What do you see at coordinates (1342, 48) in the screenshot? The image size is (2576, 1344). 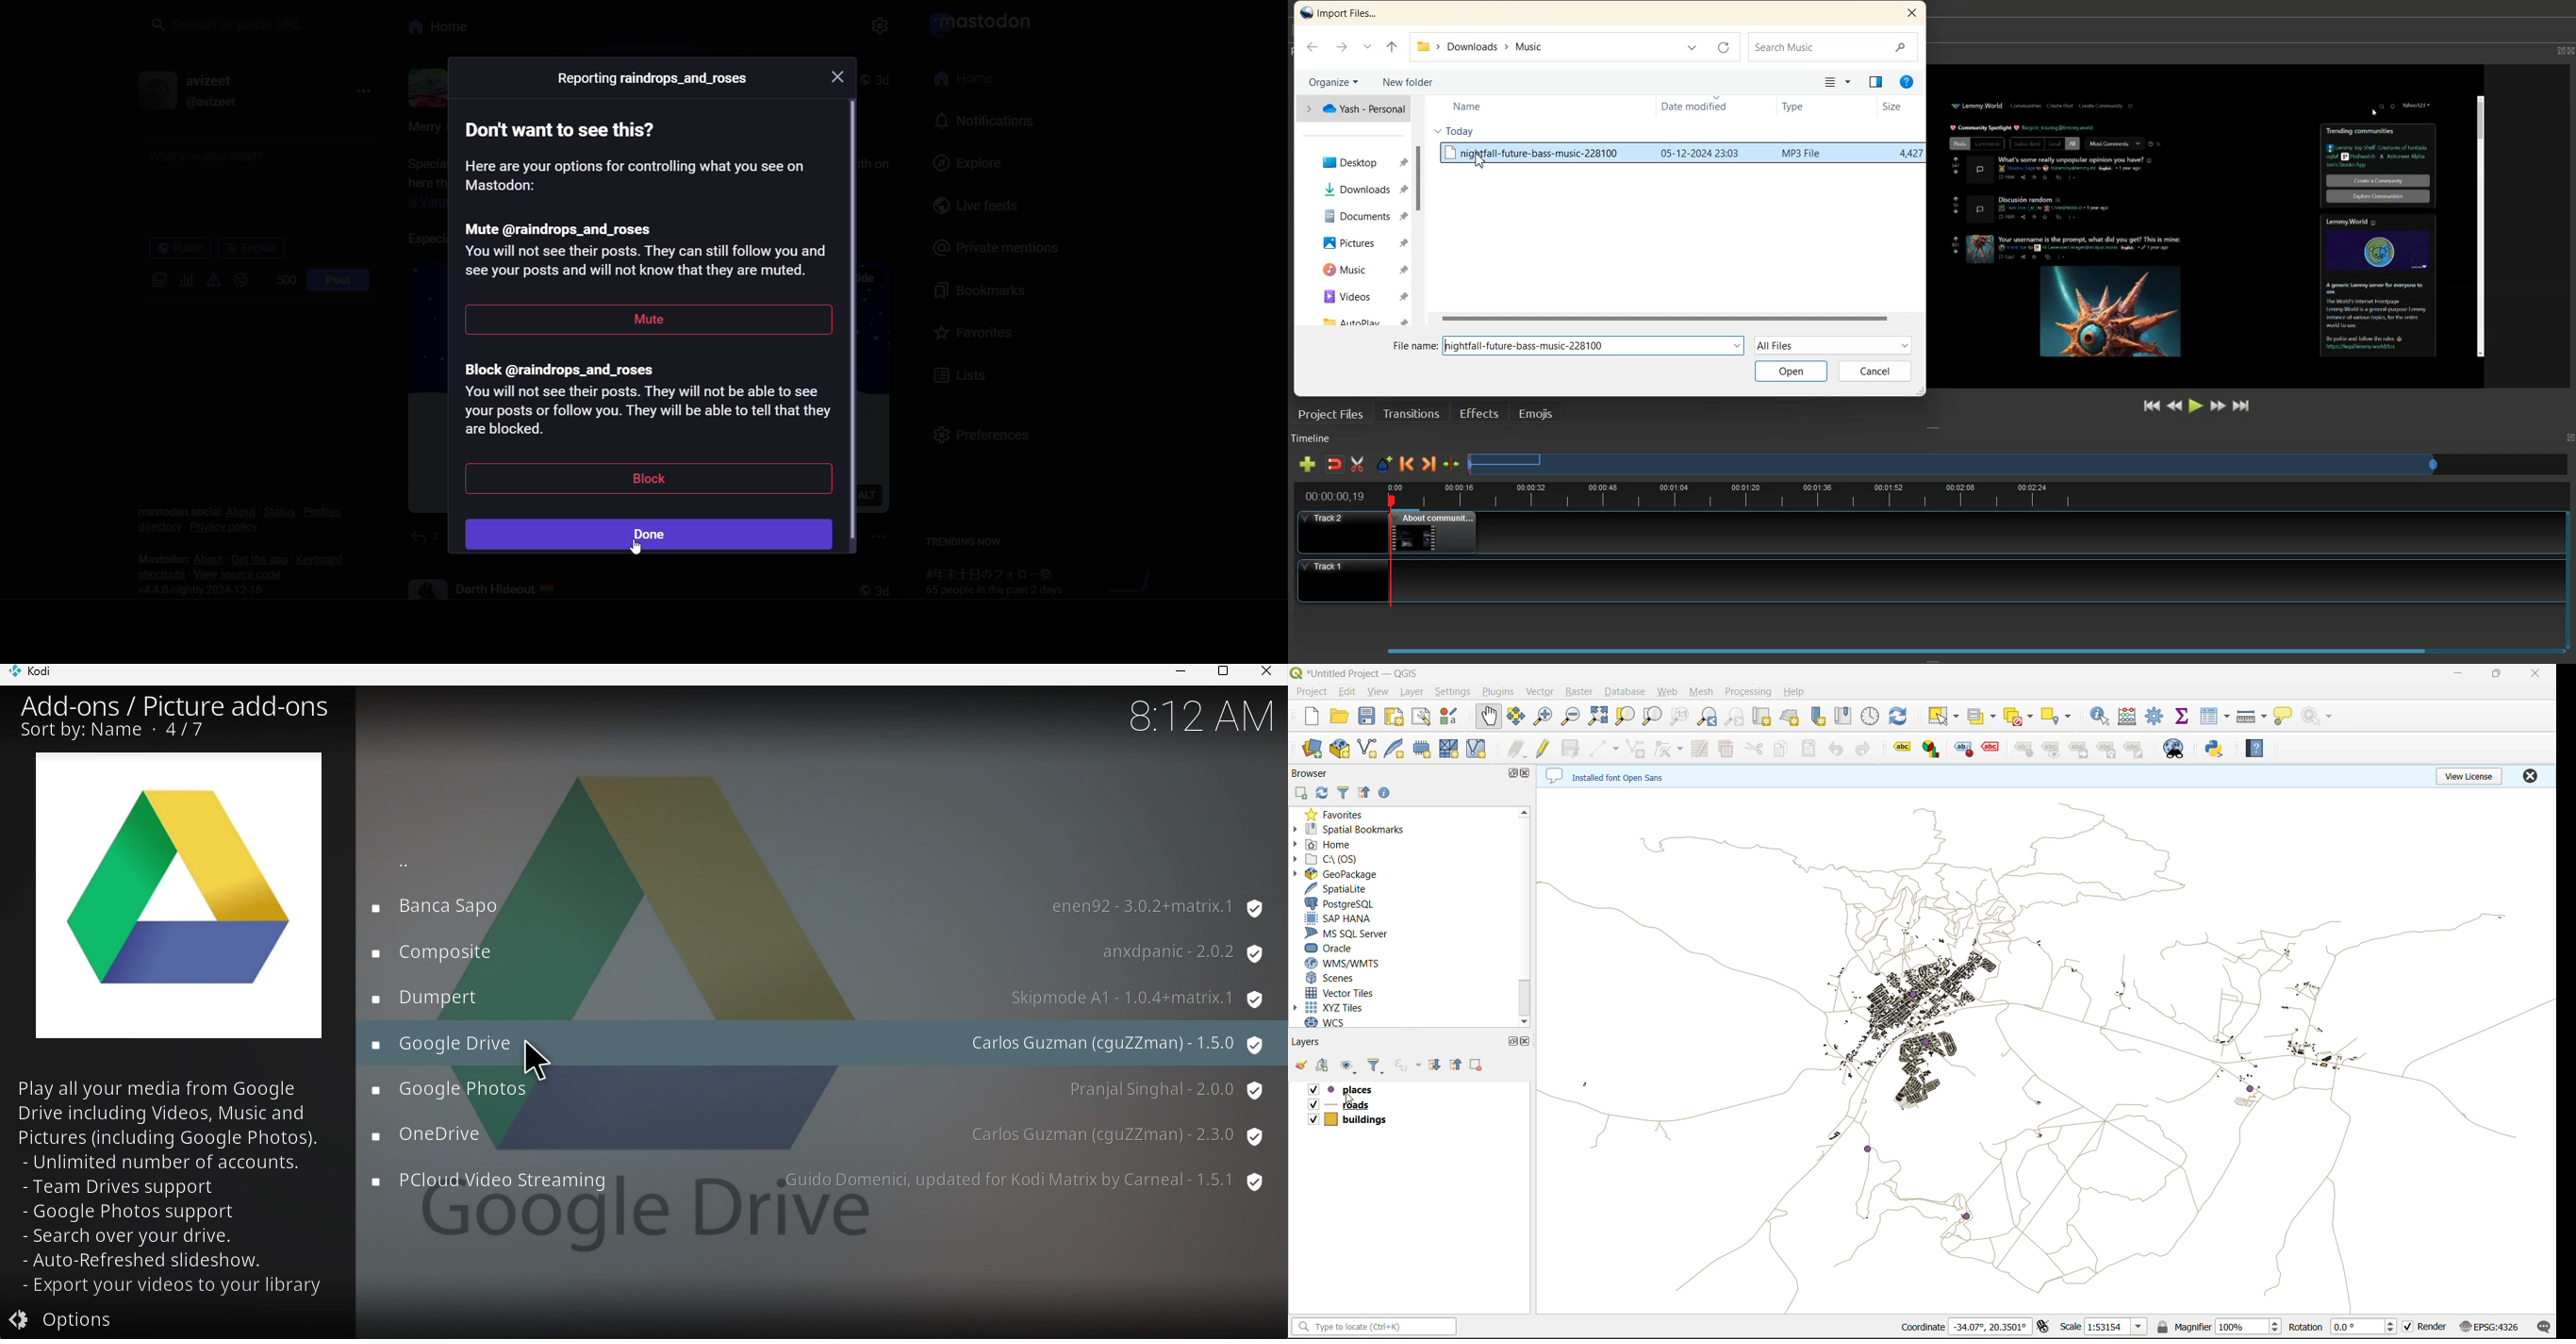 I see `Go Forward` at bounding box center [1342, 48].